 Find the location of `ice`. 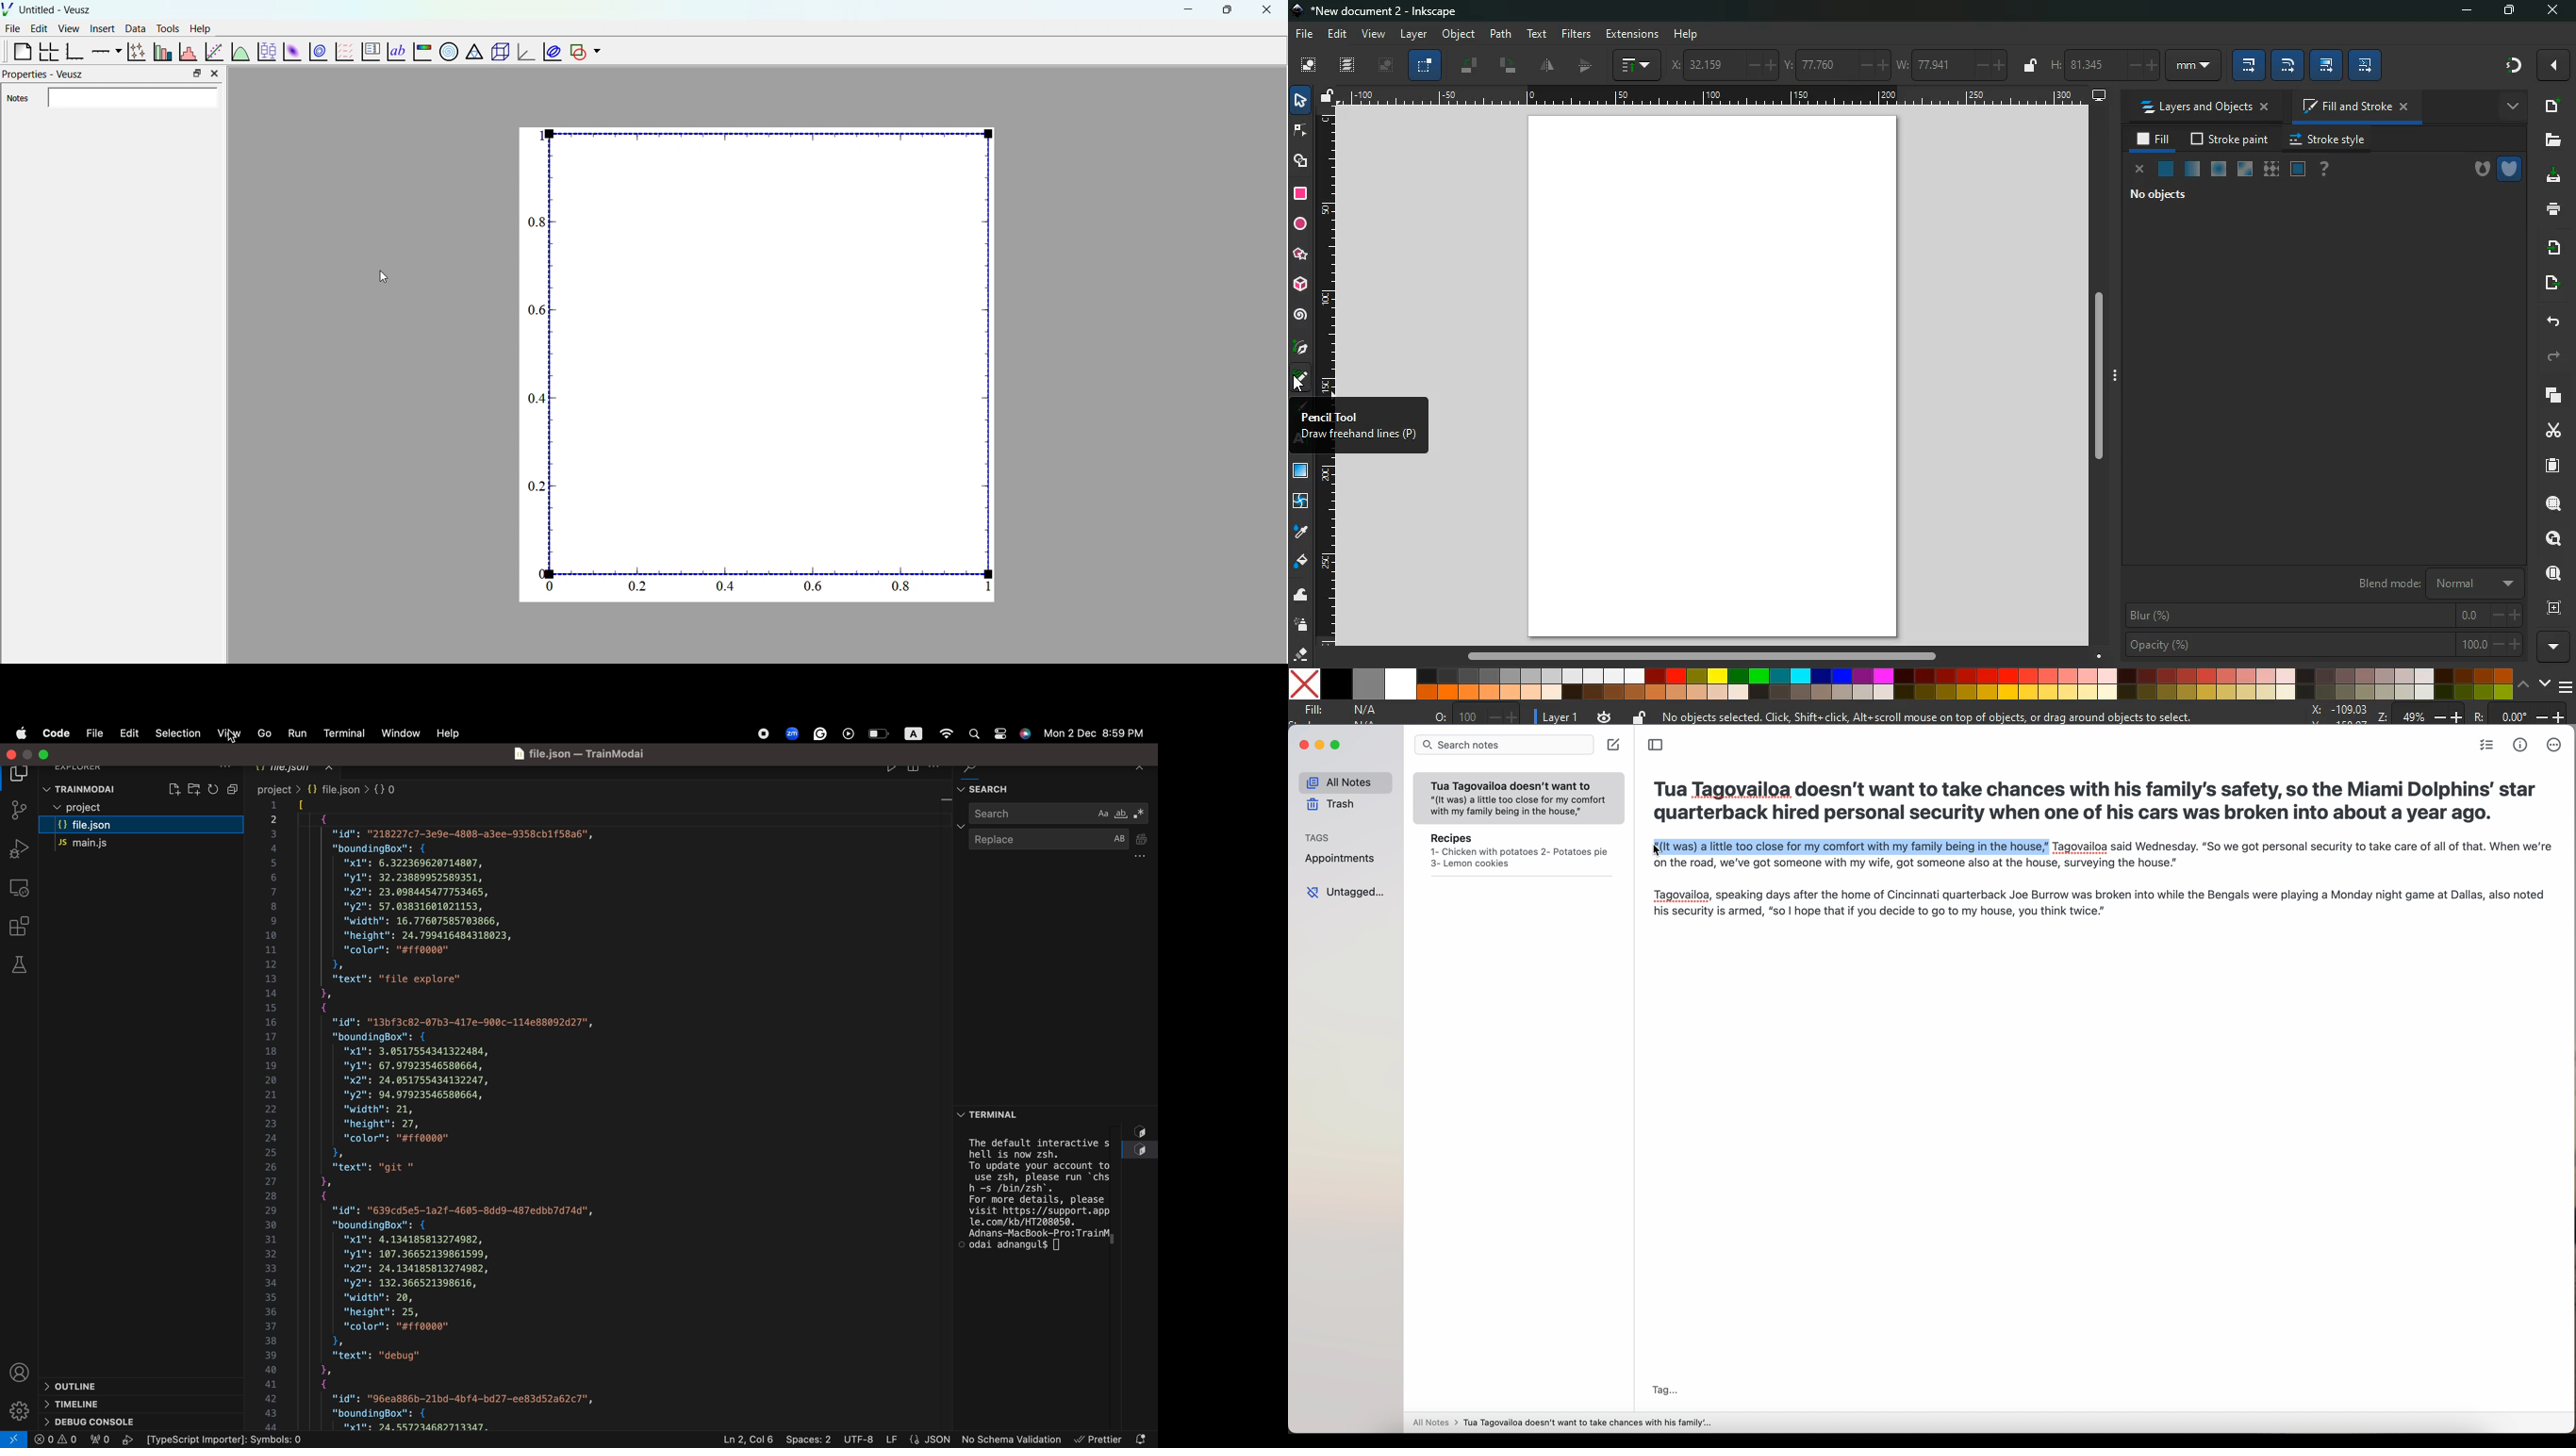

ice is located at coordinates (2219, 168).